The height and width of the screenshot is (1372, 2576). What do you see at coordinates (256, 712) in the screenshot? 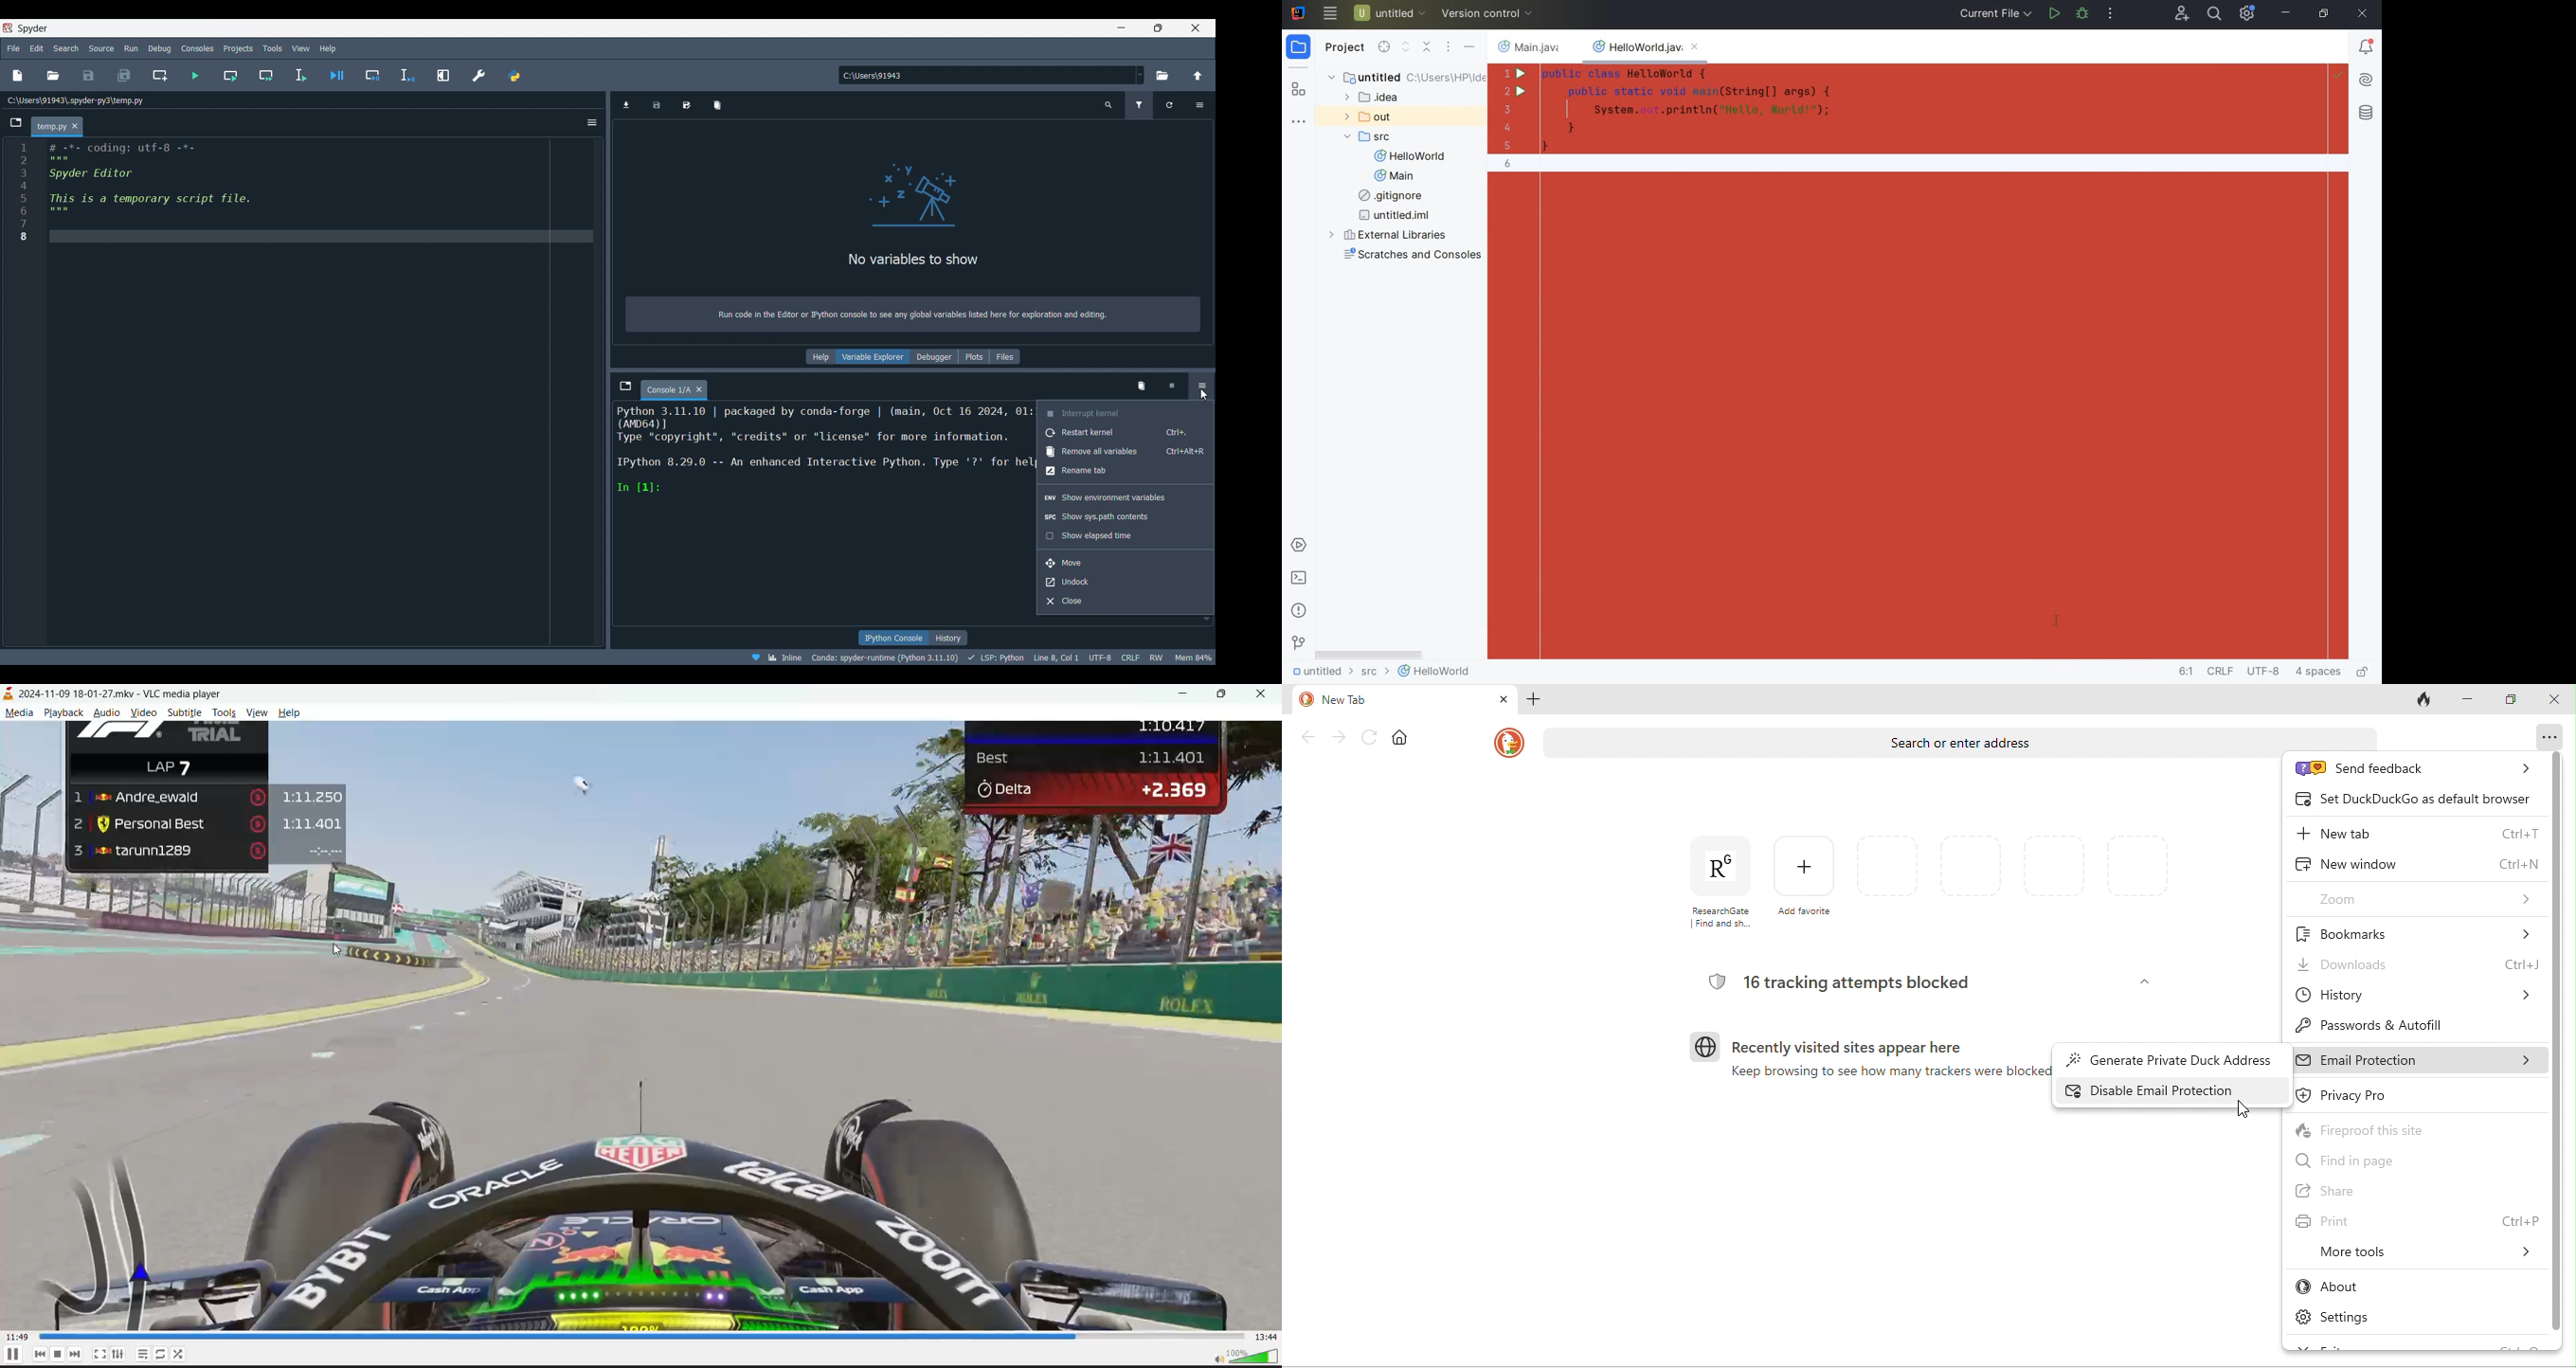
I see `vibe` at bounding box center [256, 712].